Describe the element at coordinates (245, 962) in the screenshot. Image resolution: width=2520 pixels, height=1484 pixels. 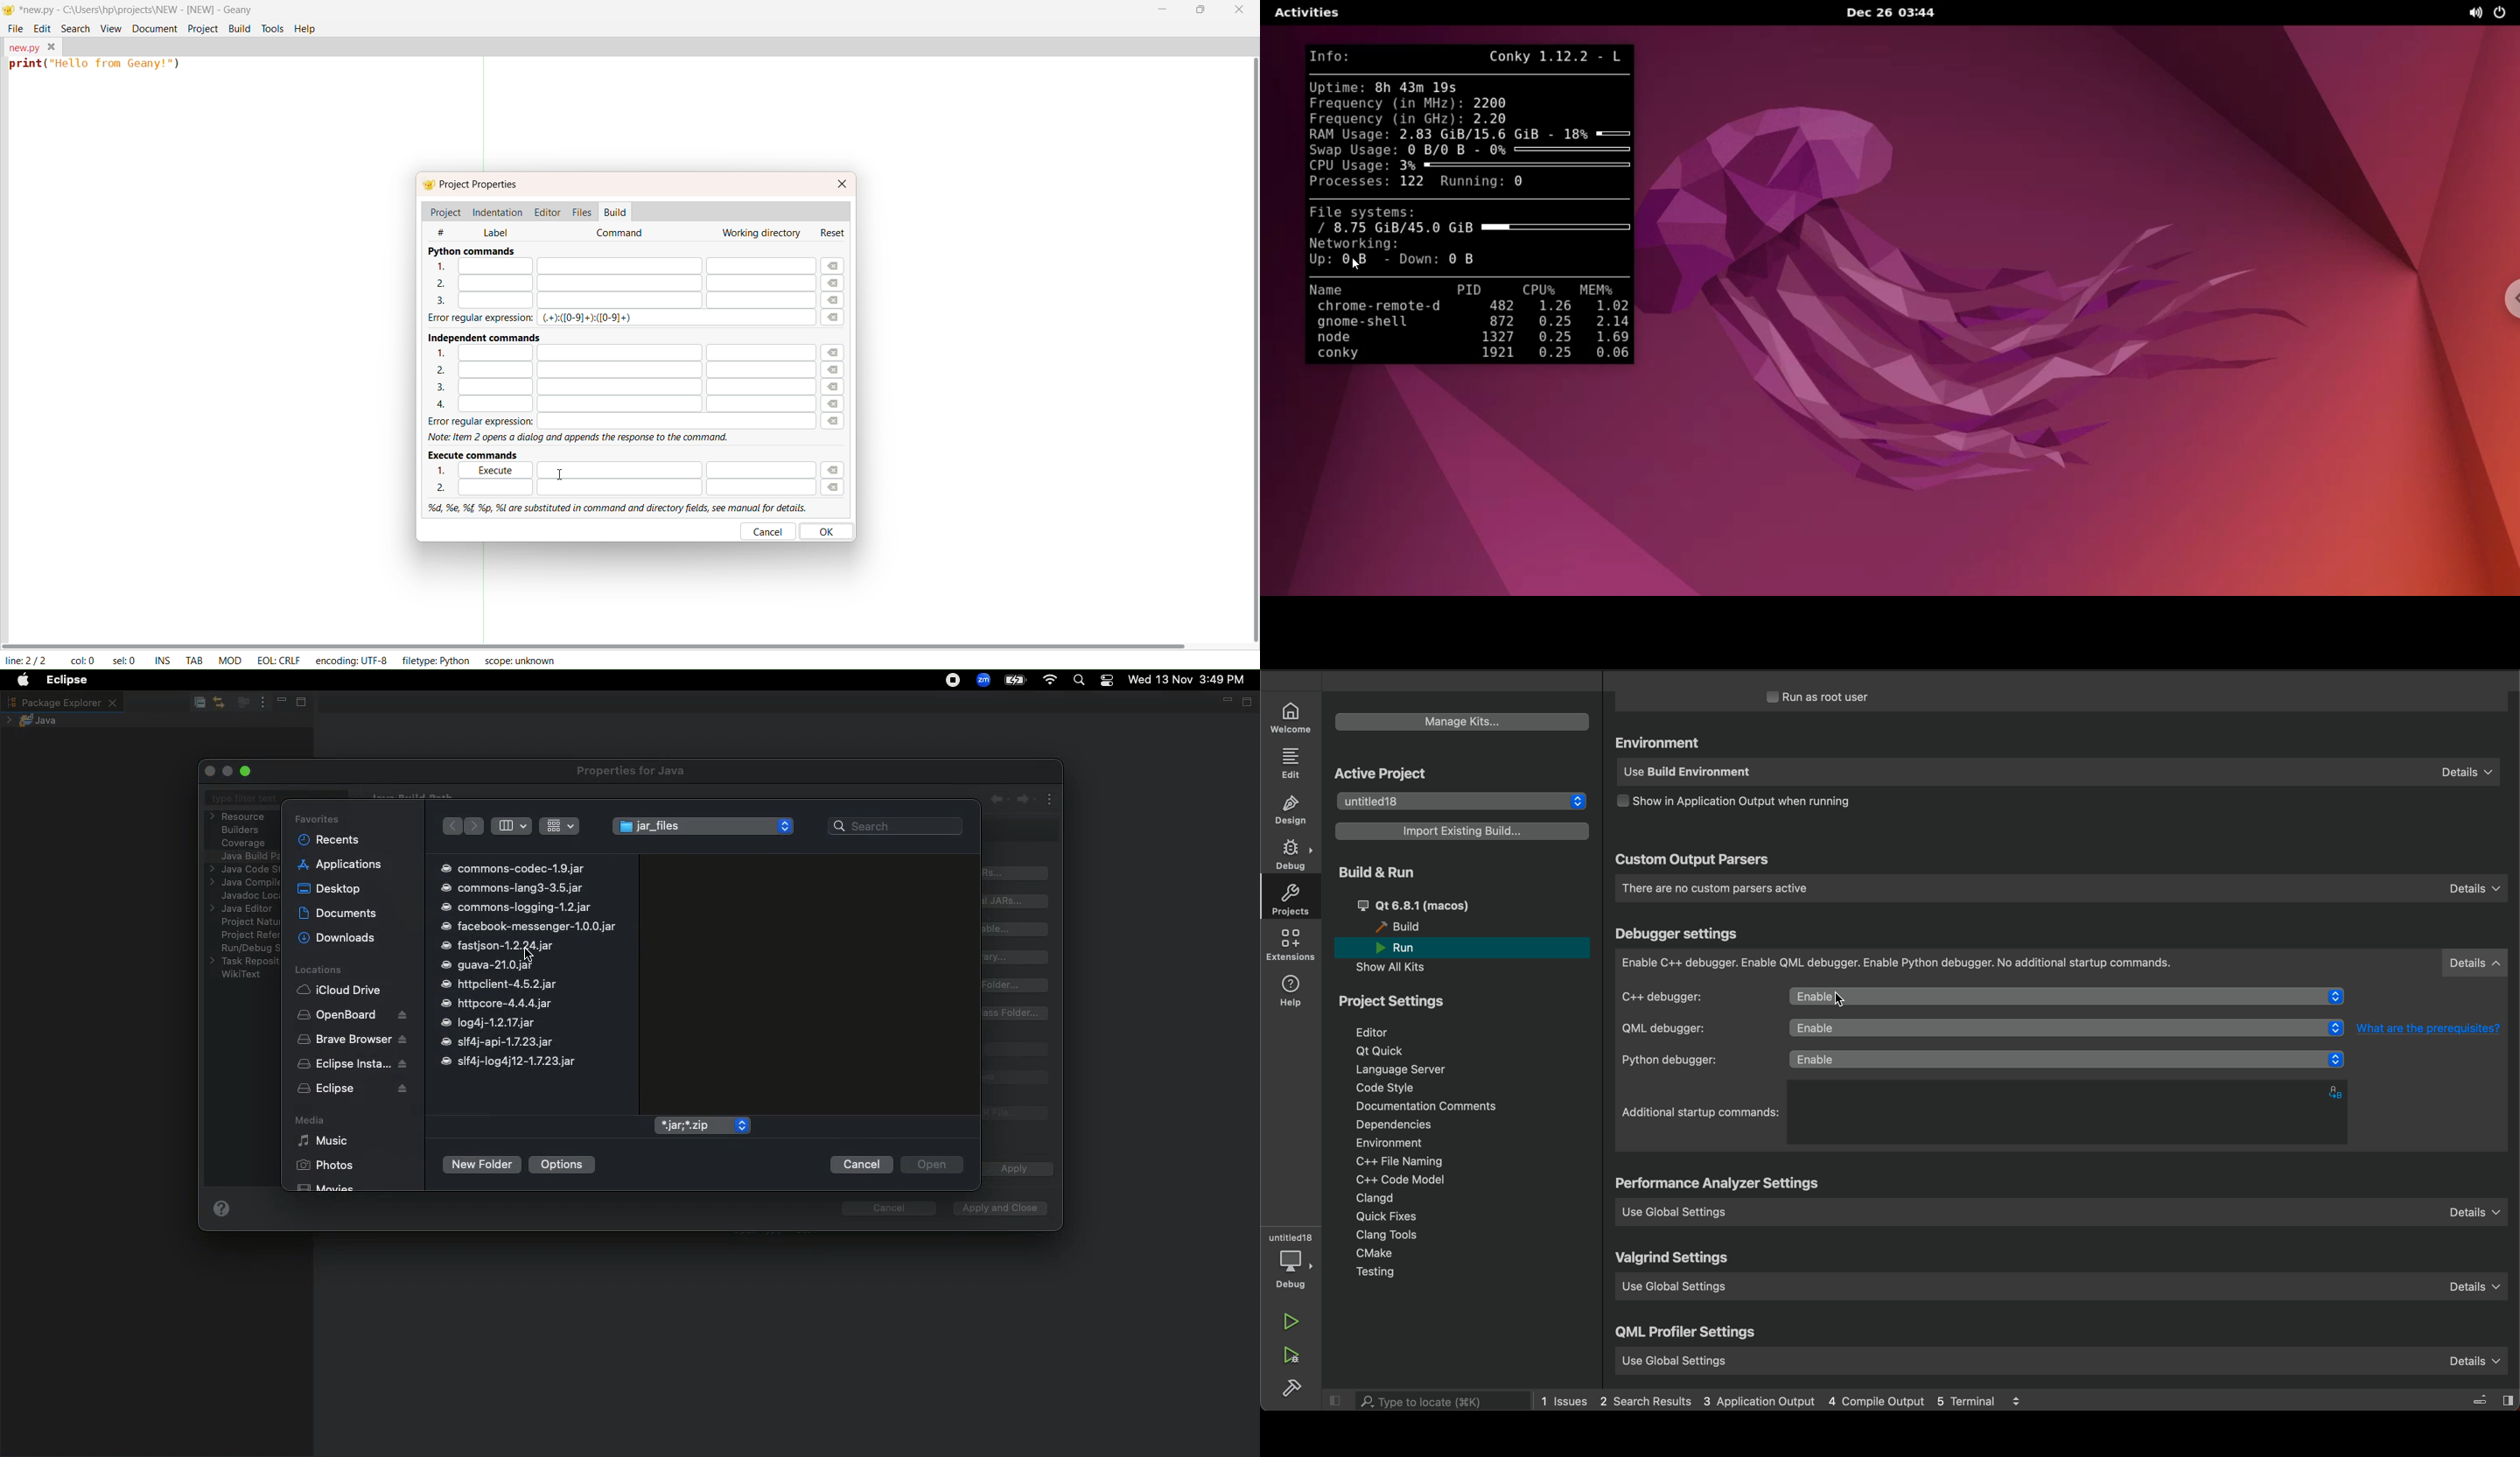
I see `Task repository` at that location.